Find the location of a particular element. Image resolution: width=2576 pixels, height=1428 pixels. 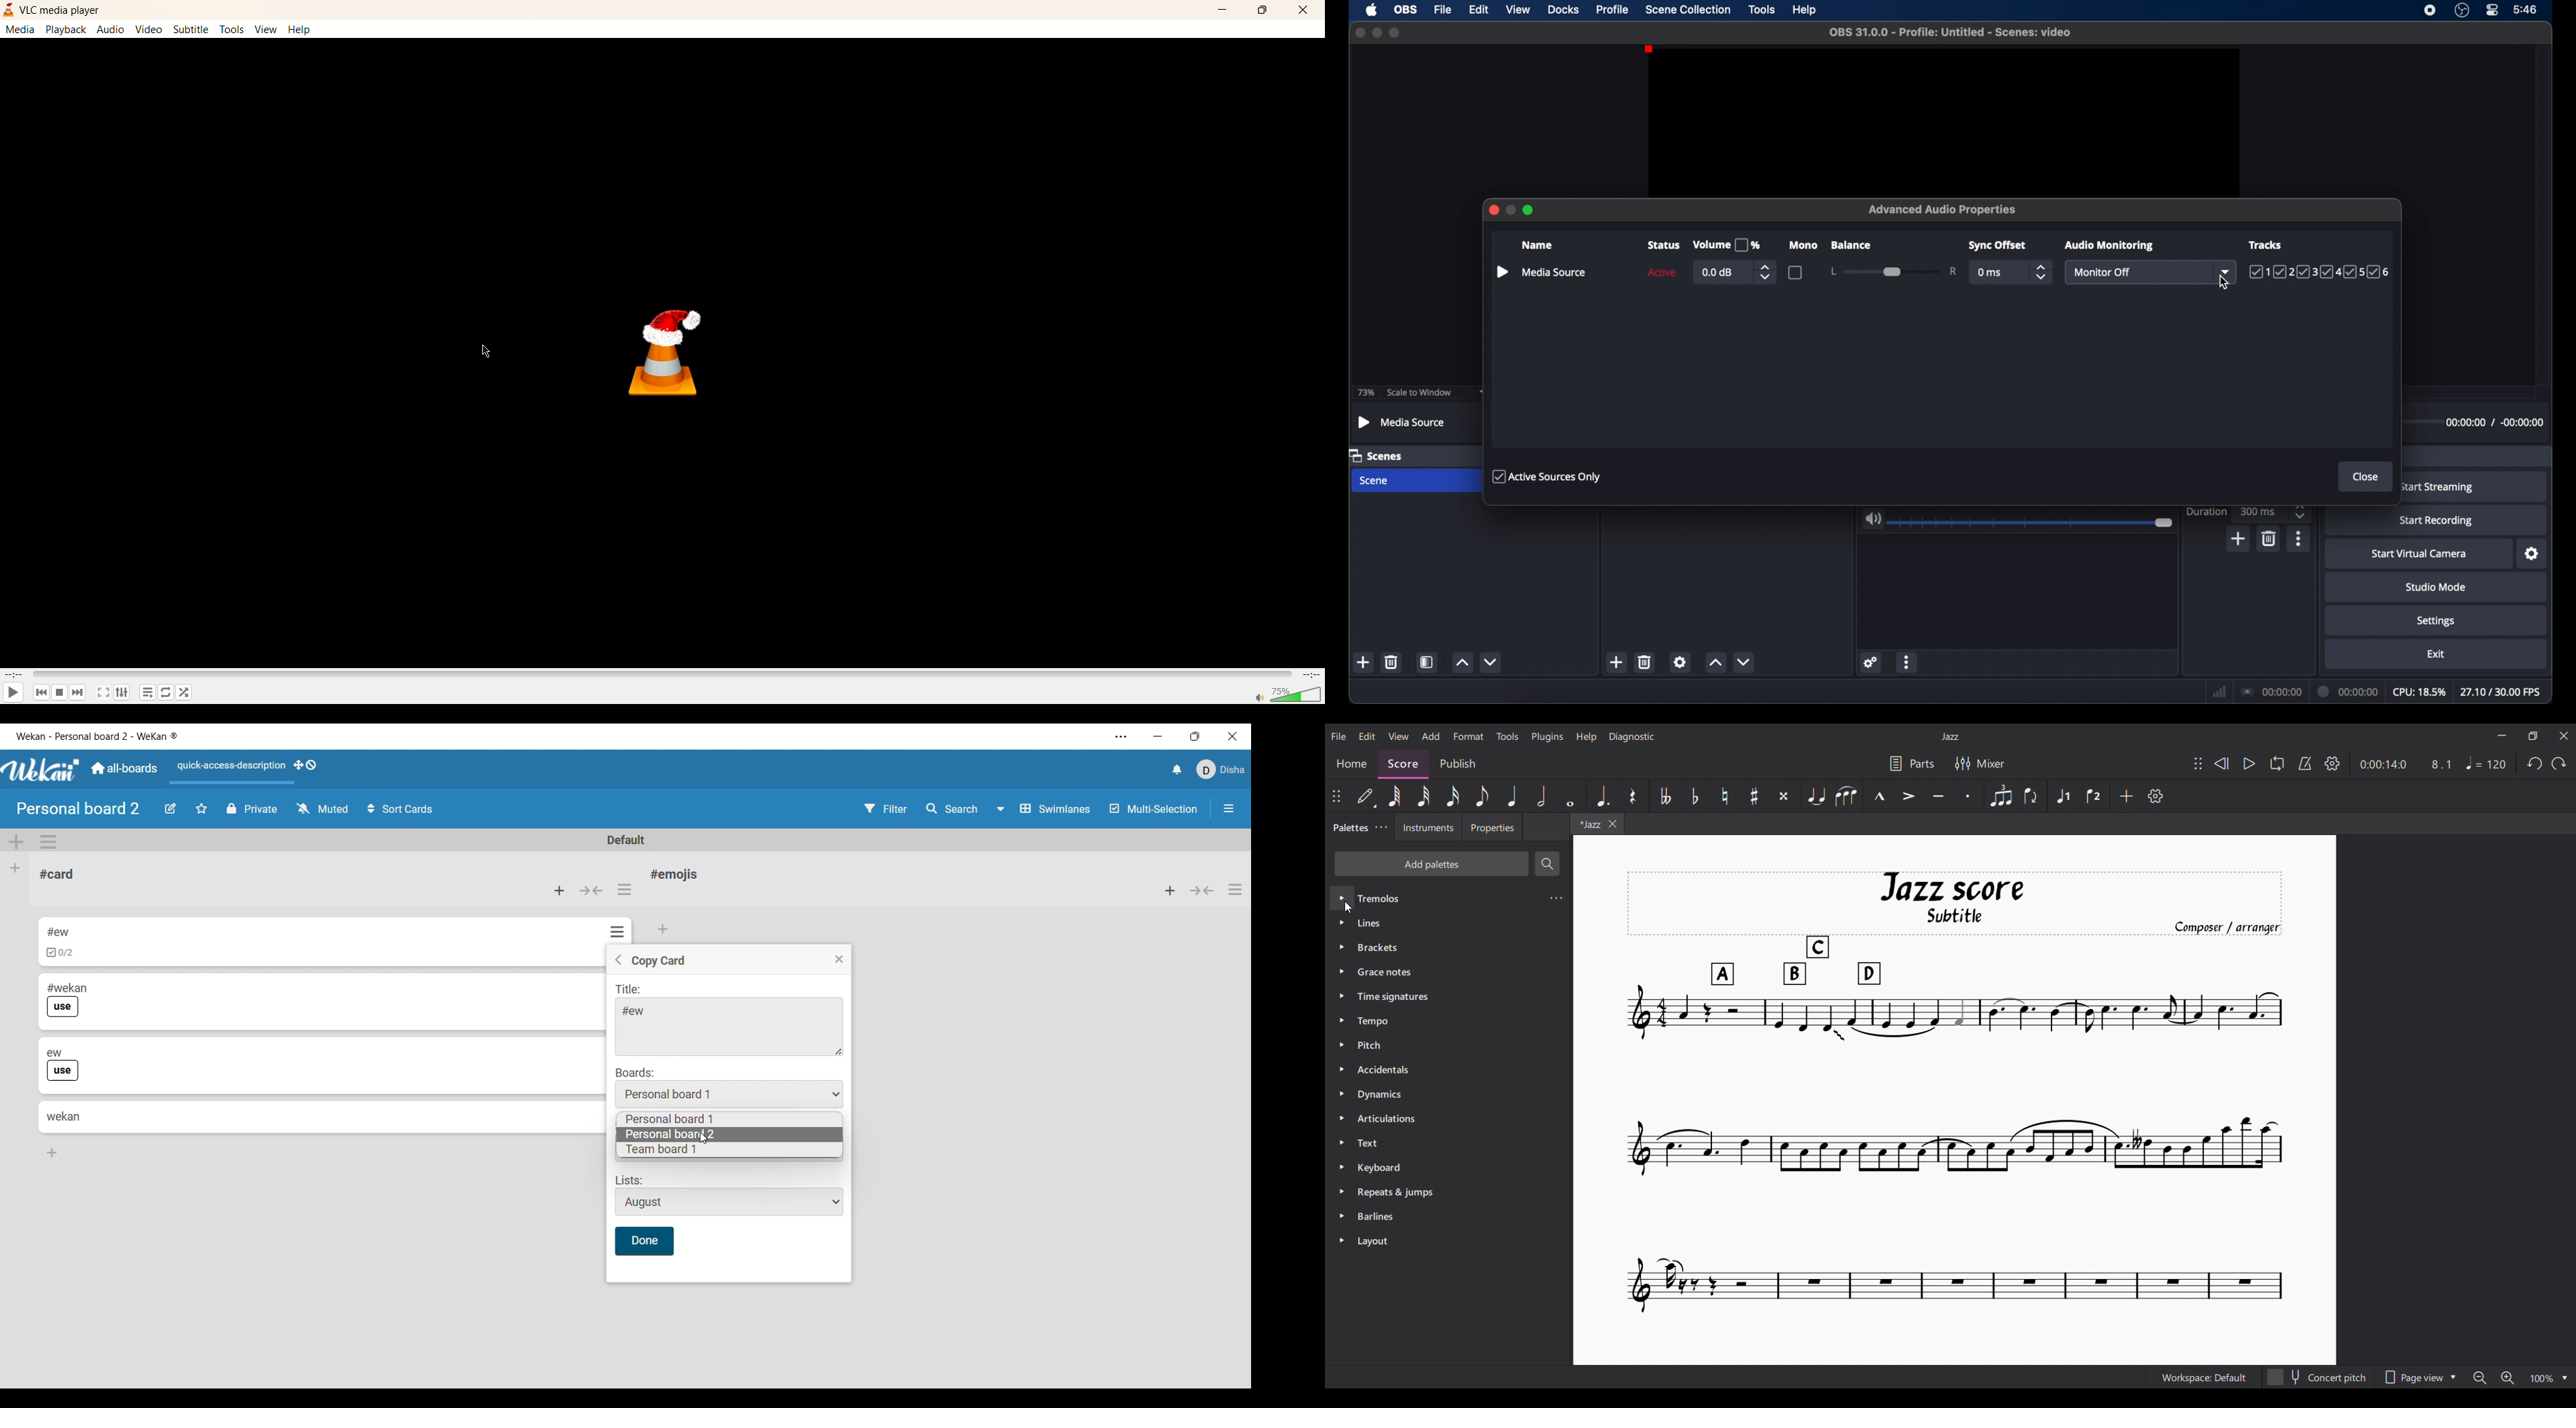

Help is located at coordinates (300, 29).